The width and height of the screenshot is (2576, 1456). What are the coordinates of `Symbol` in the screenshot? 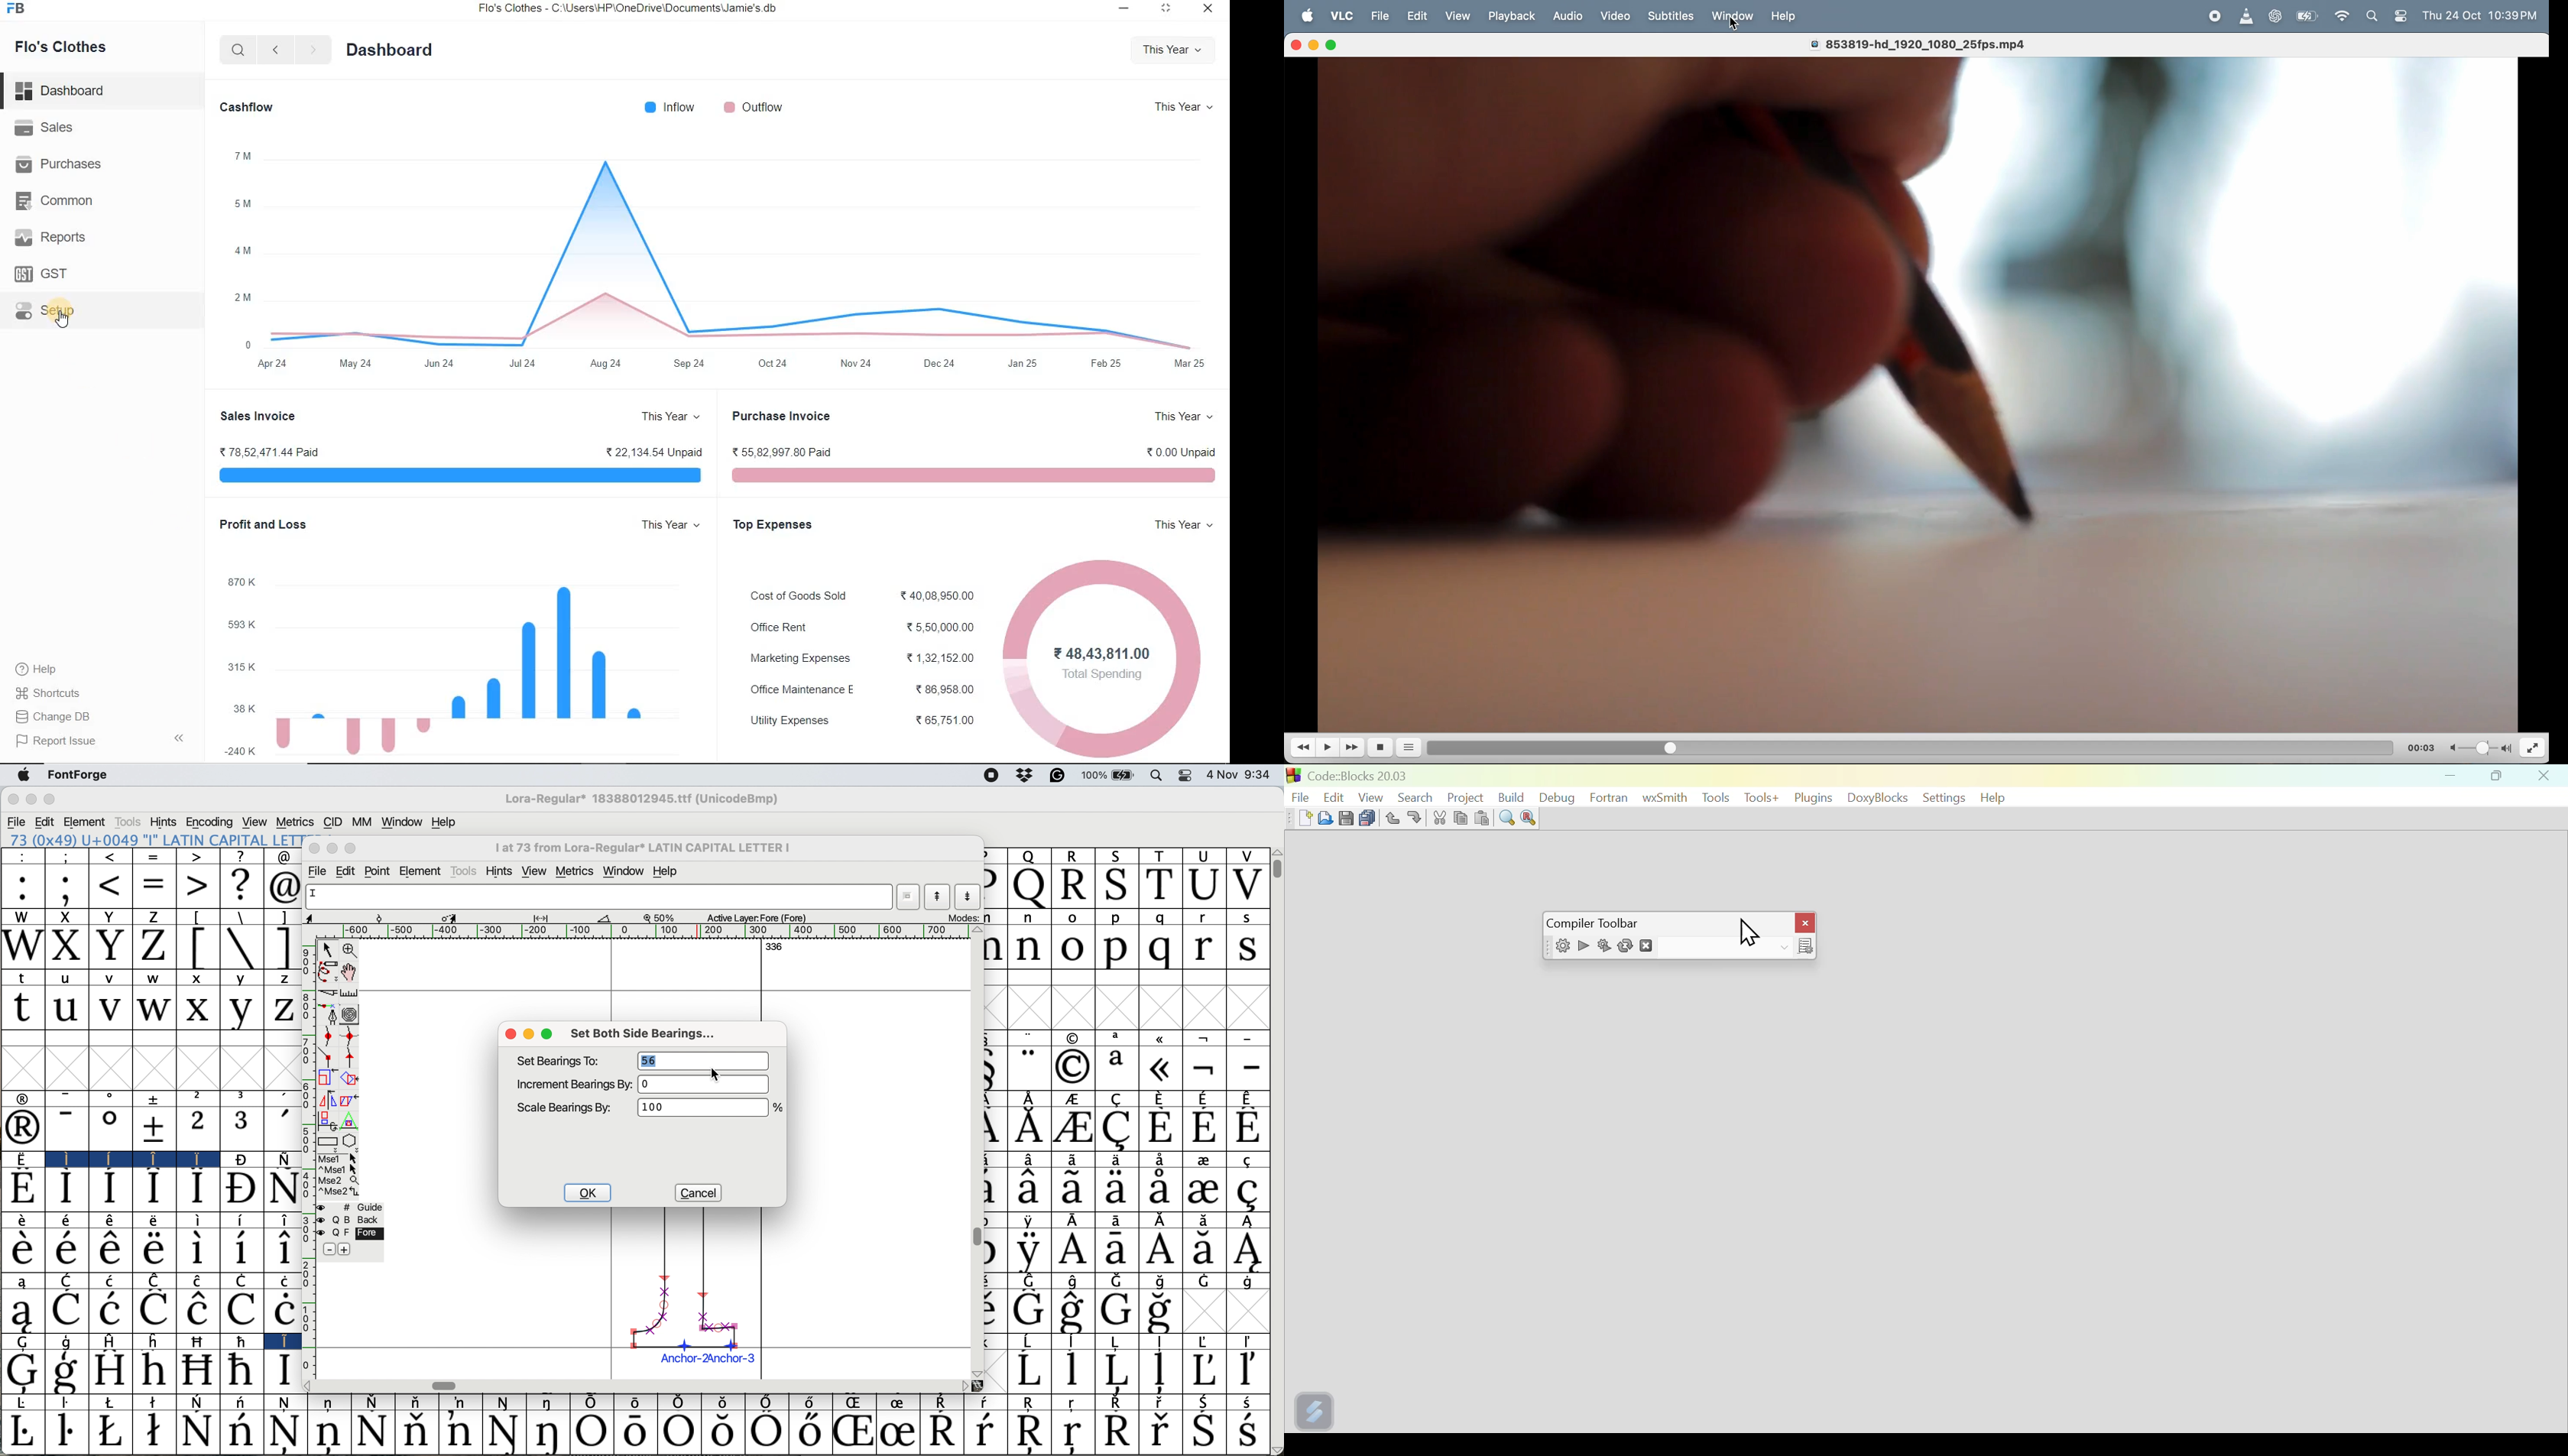 It's located at (1075, 1404).